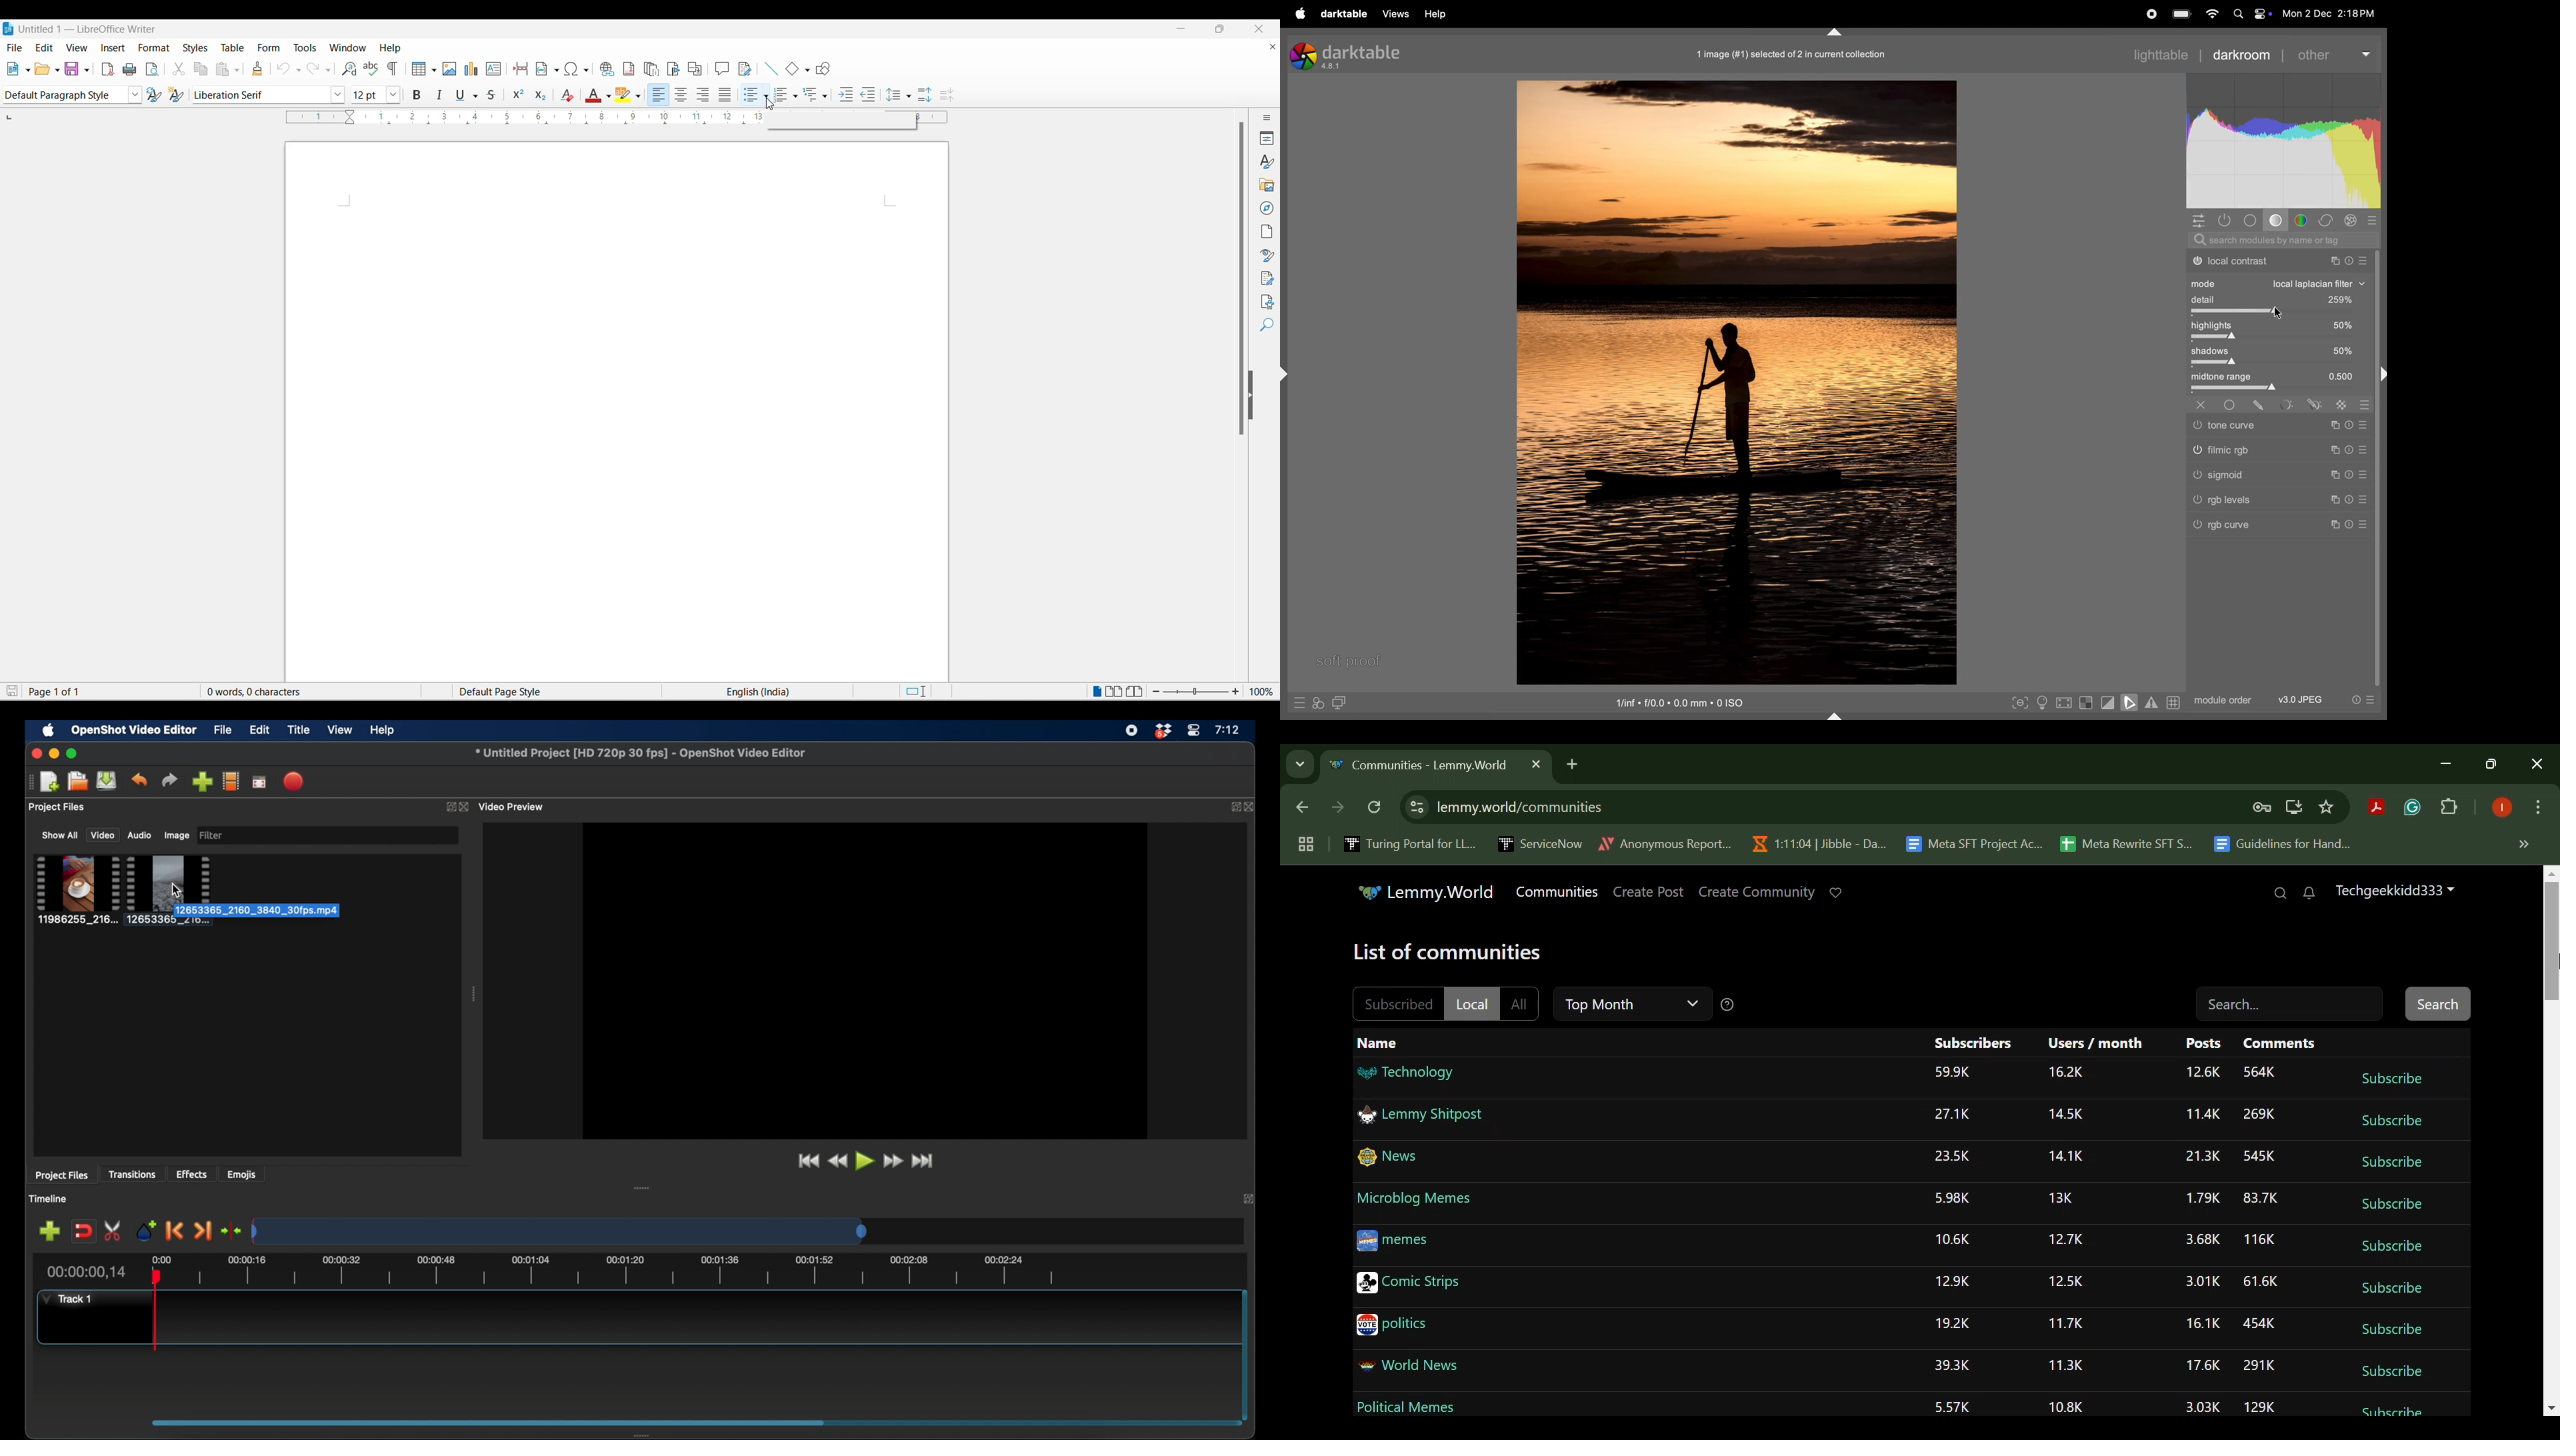  What do you see at coordinates (951, 93) in the screenshot?
I see `Decrease line spacing` at bounding box center [951, 93].